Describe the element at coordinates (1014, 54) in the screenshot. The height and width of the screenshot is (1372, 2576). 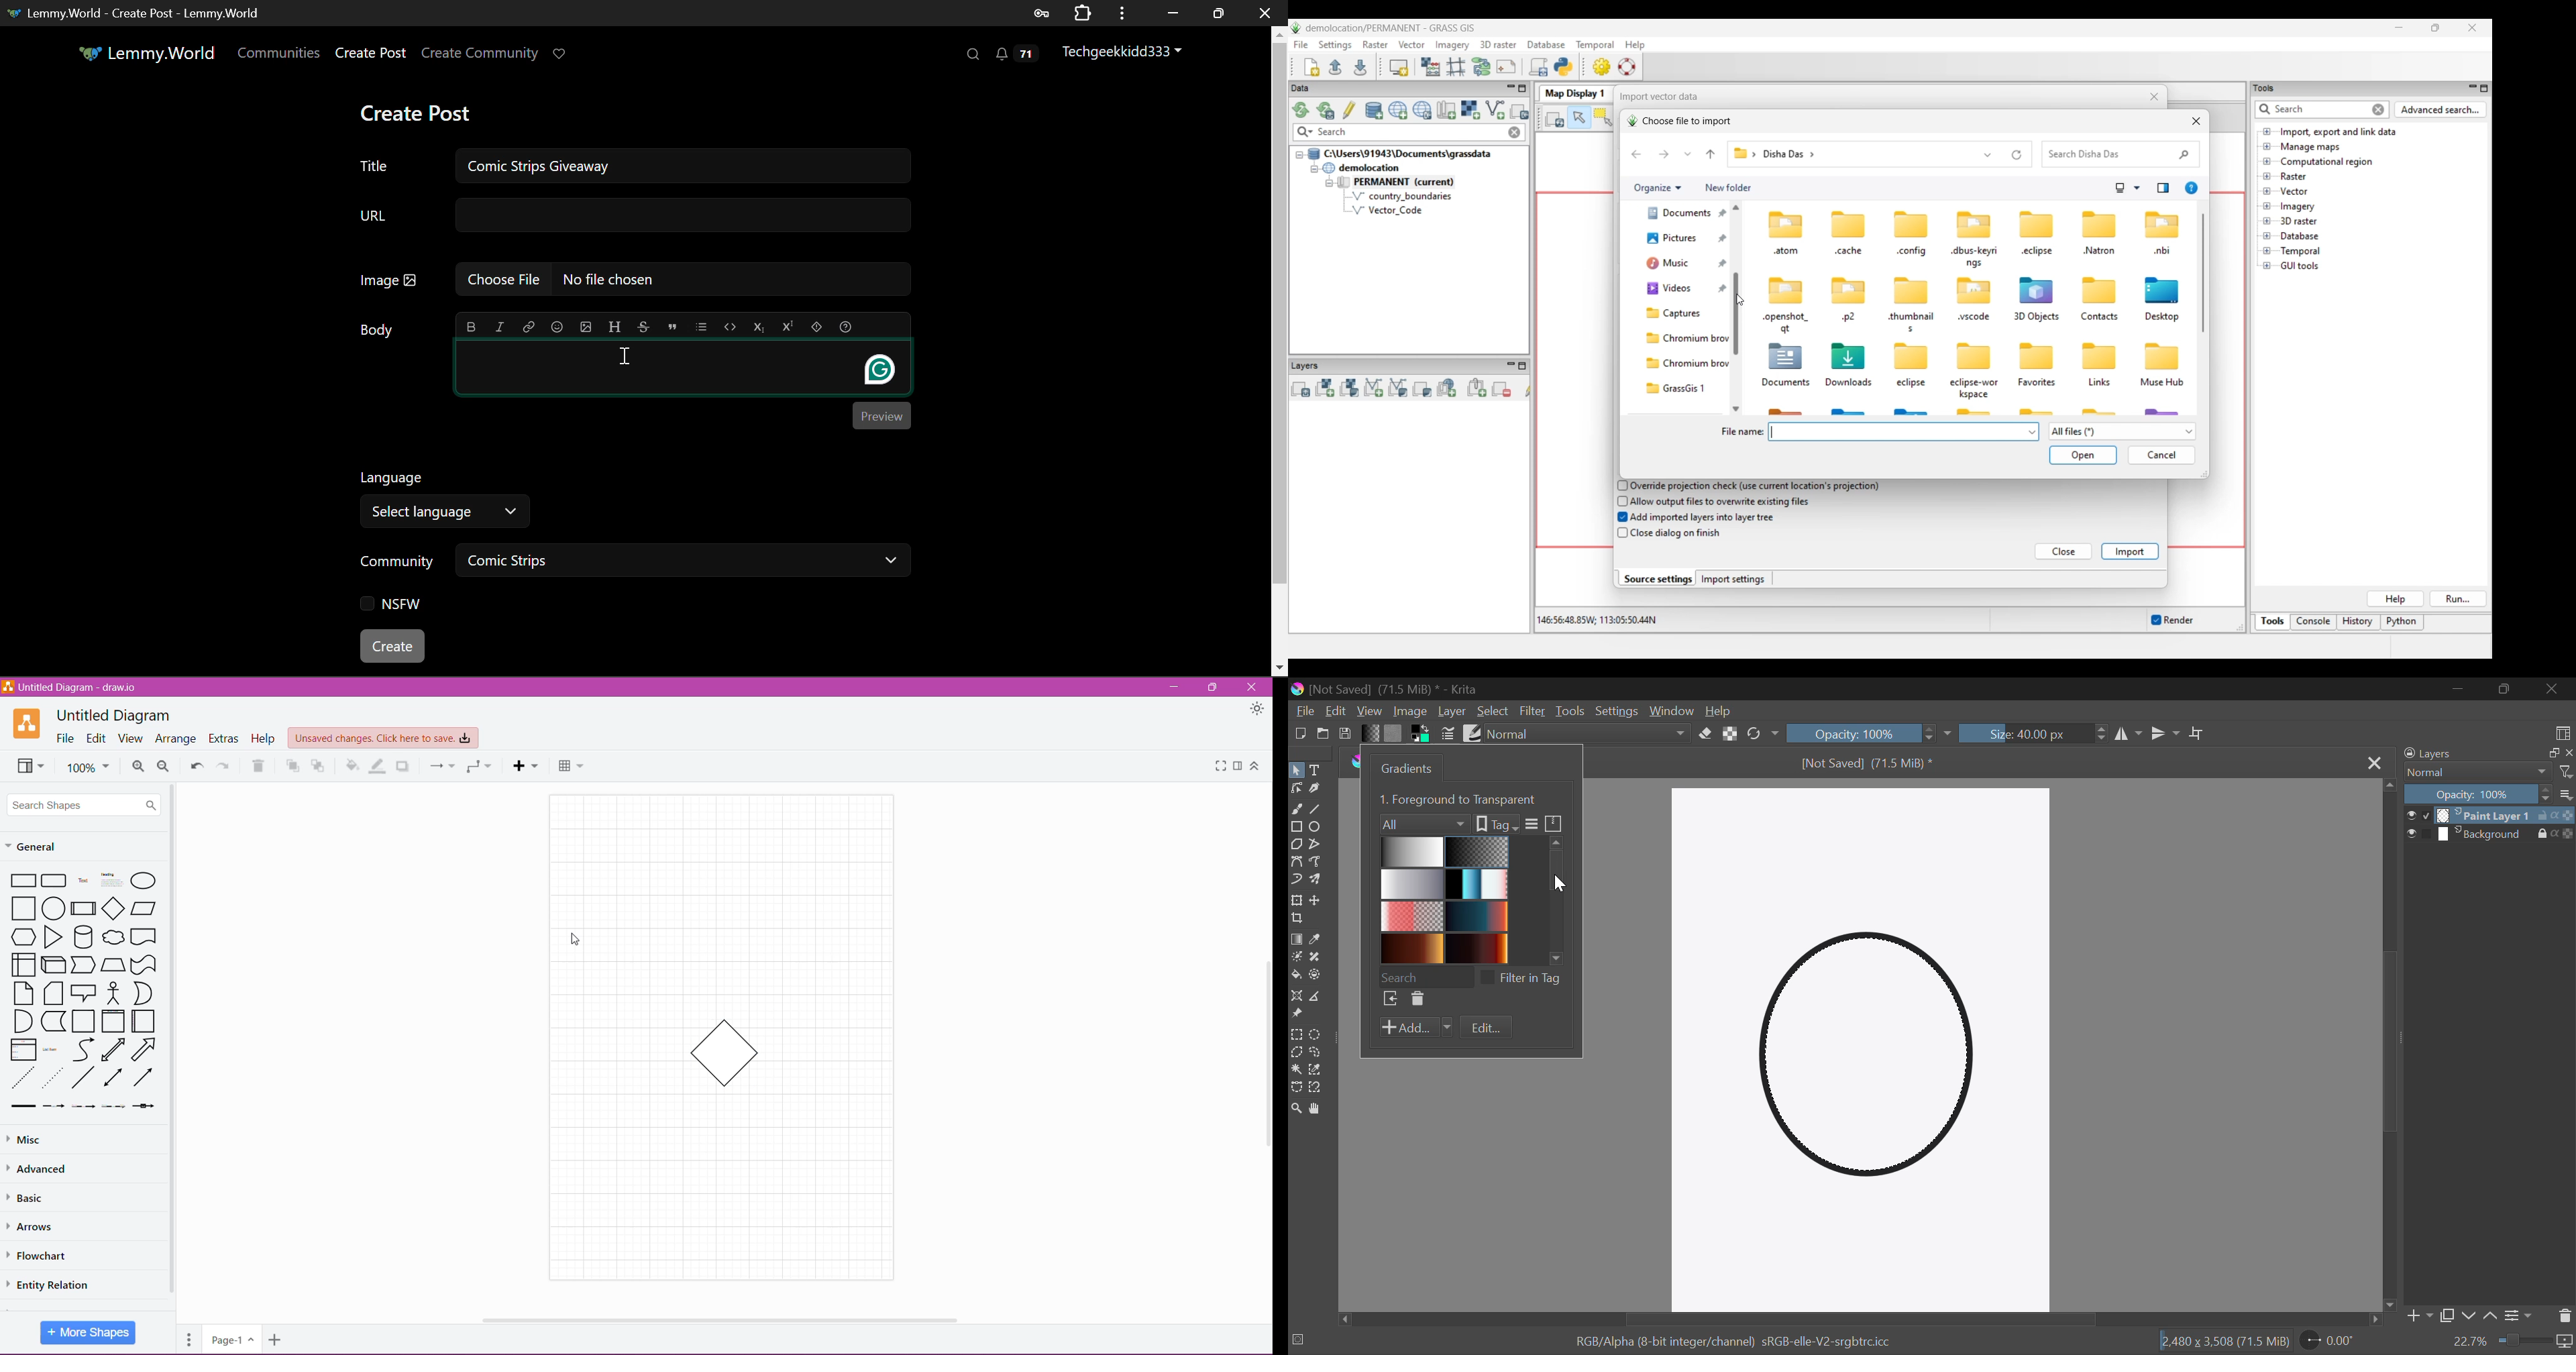
I see `Notifications` at that location.